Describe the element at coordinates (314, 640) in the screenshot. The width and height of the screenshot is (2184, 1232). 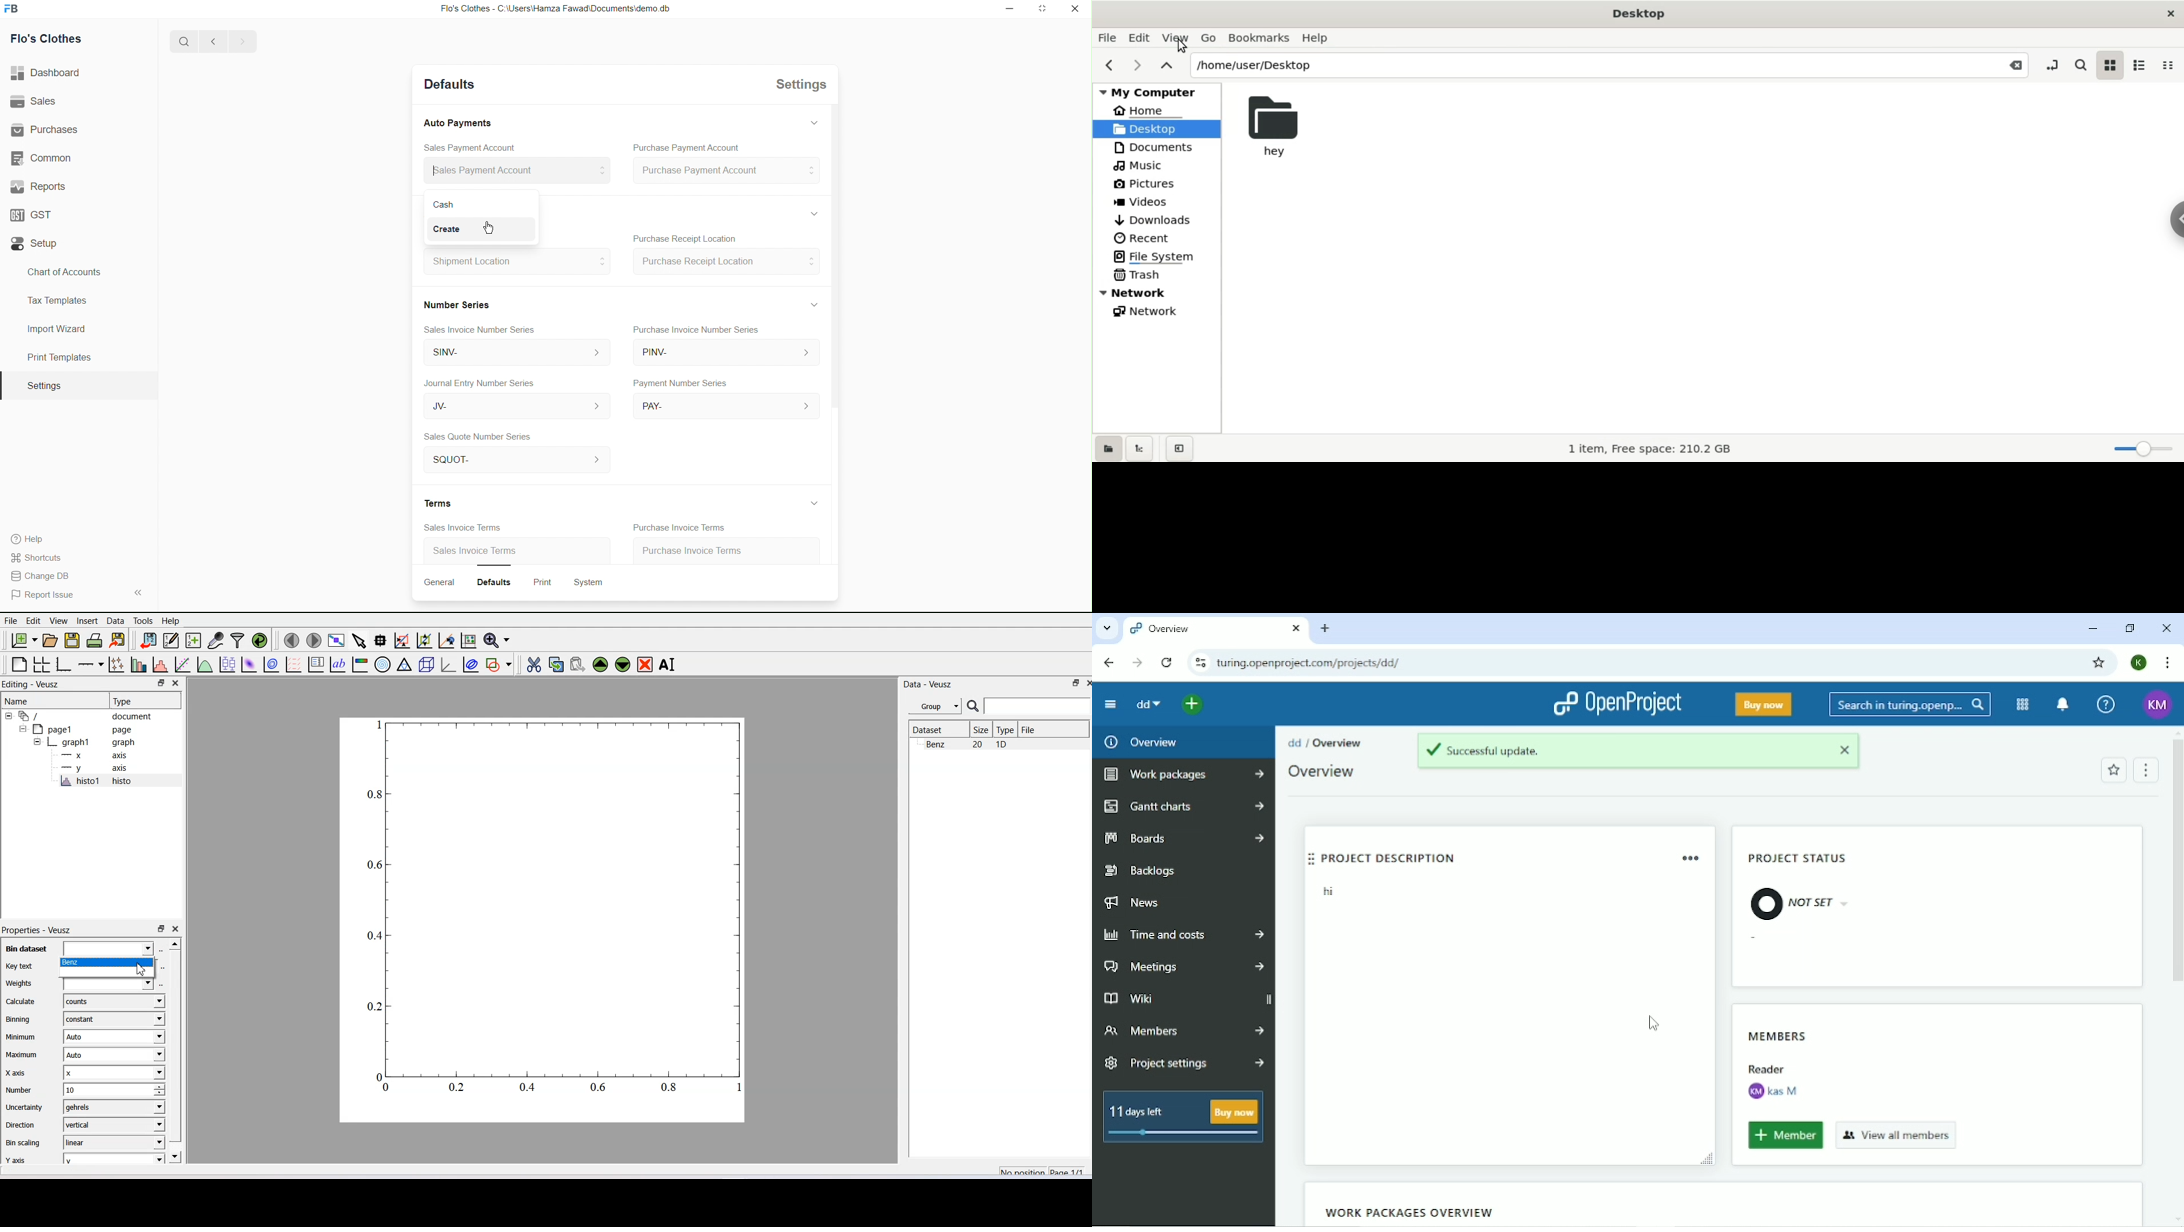
I see `Move to the next page` at that location.